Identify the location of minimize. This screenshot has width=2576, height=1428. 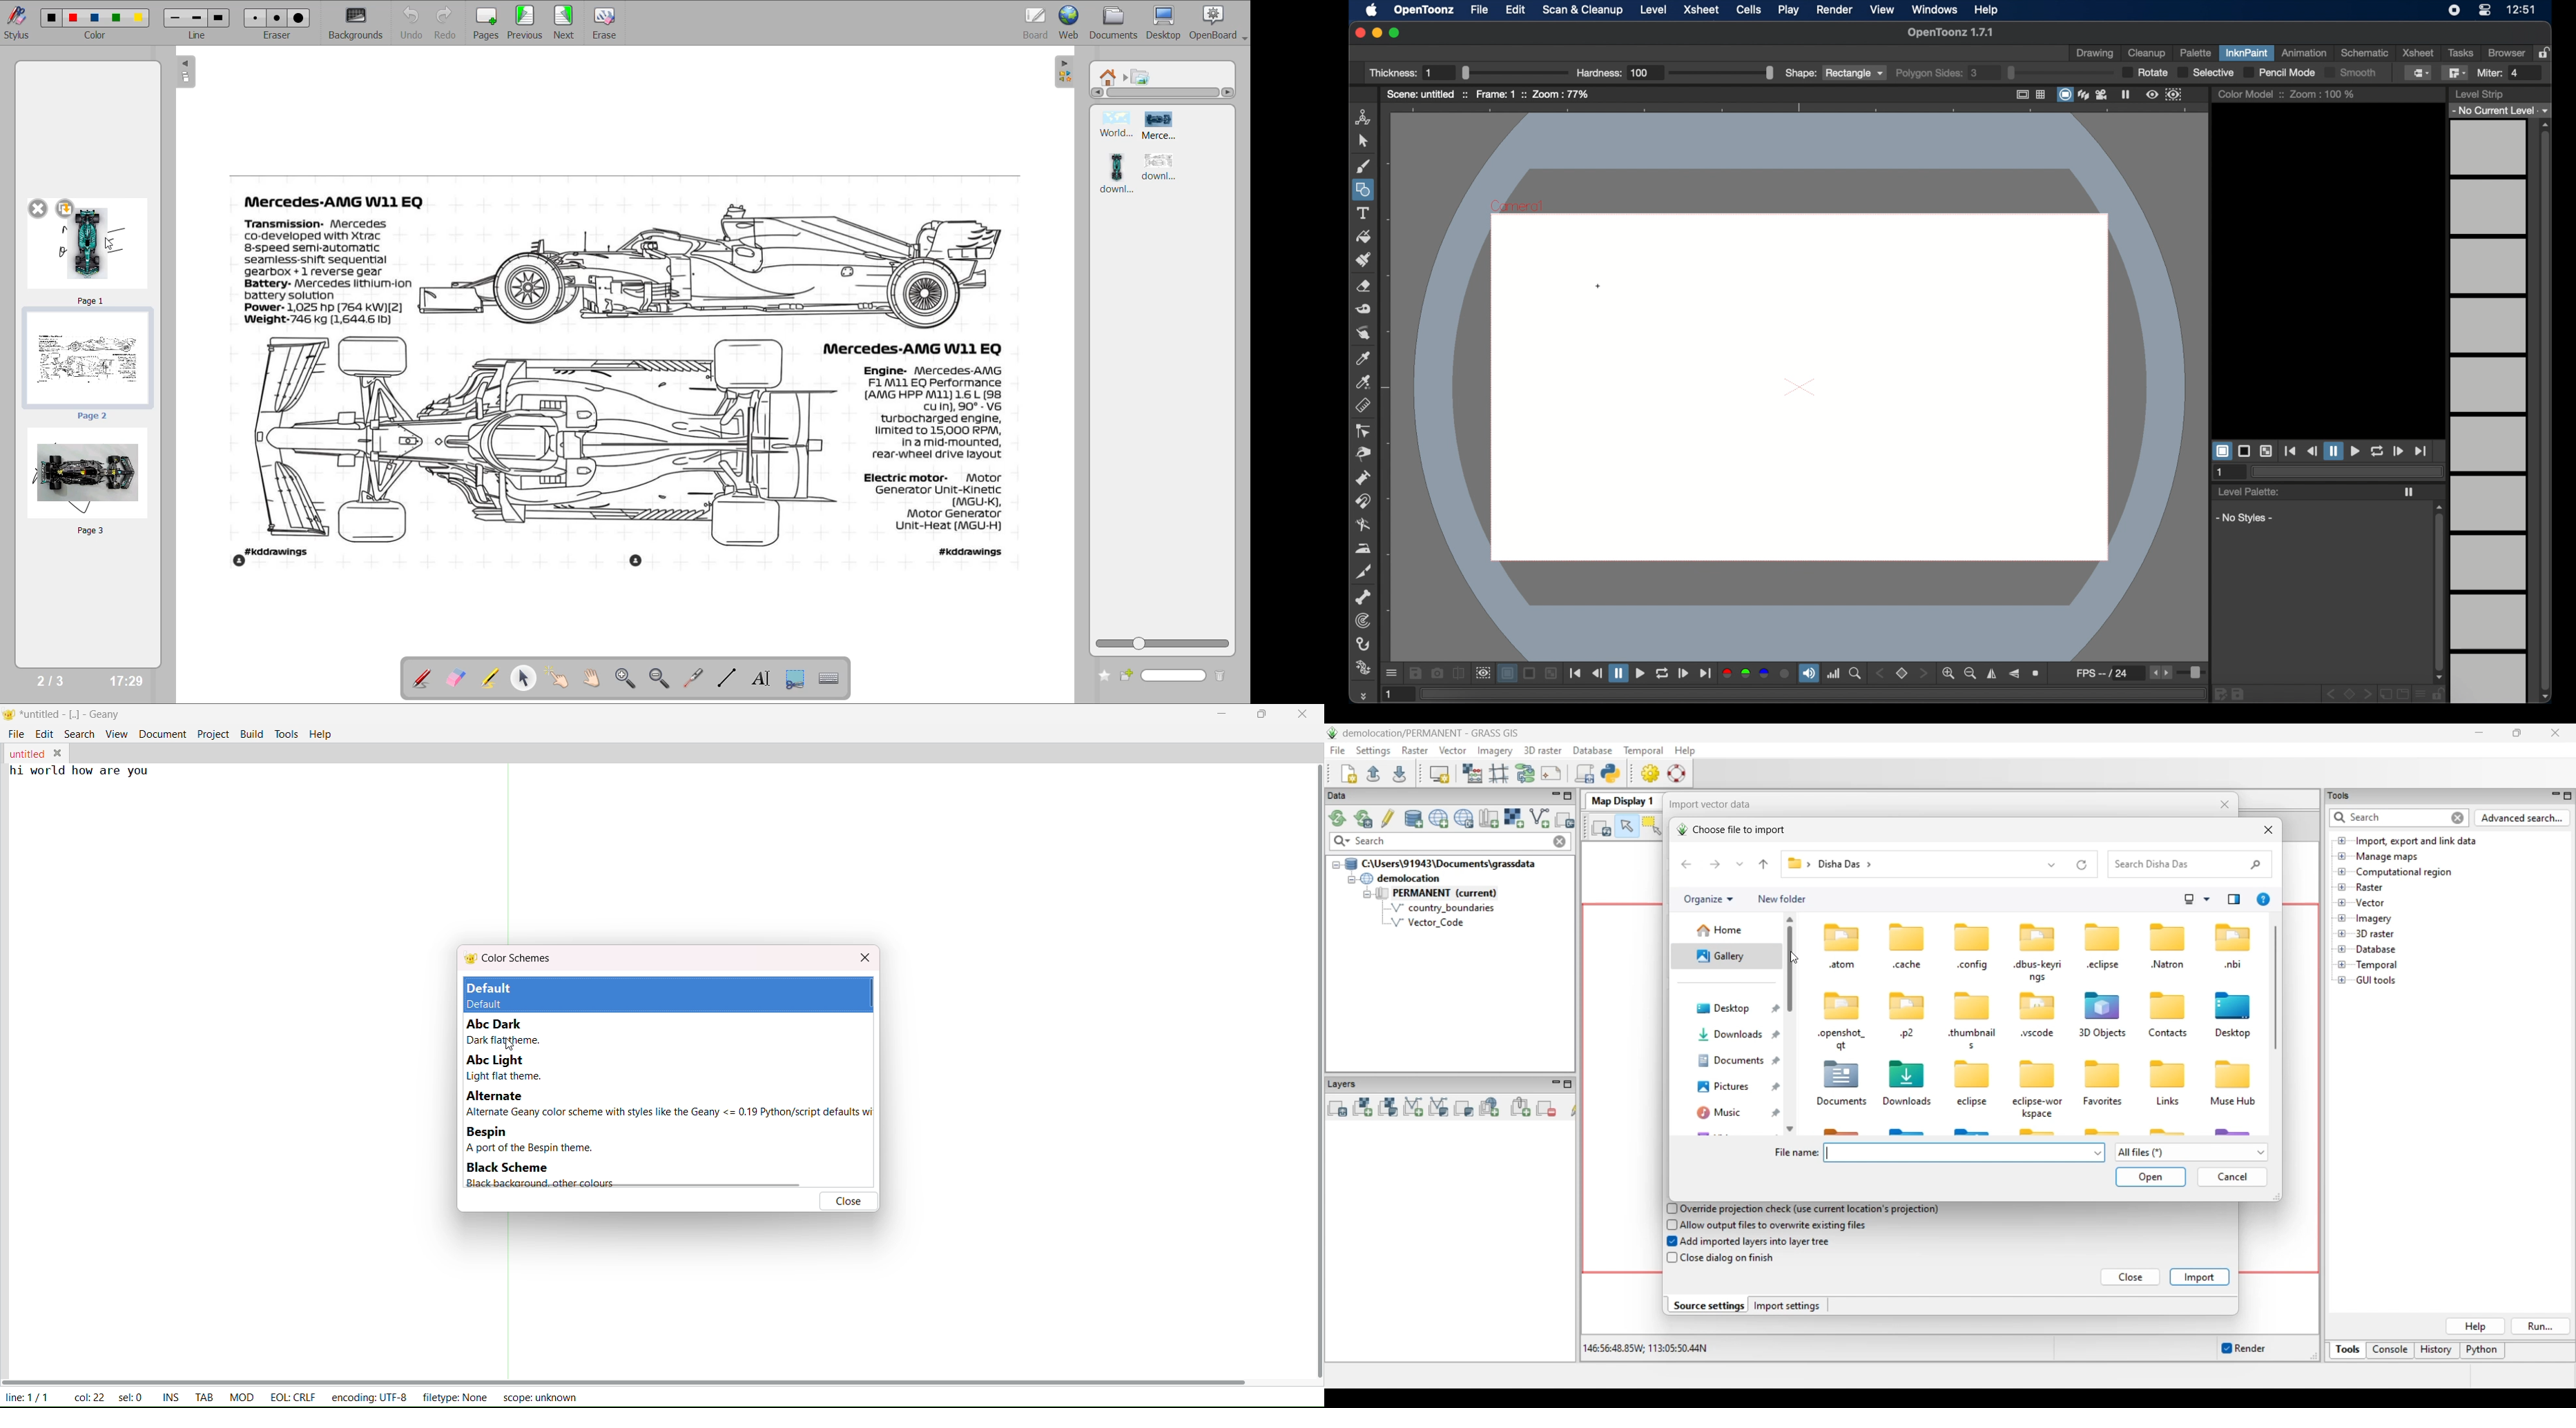
(1224, 712).